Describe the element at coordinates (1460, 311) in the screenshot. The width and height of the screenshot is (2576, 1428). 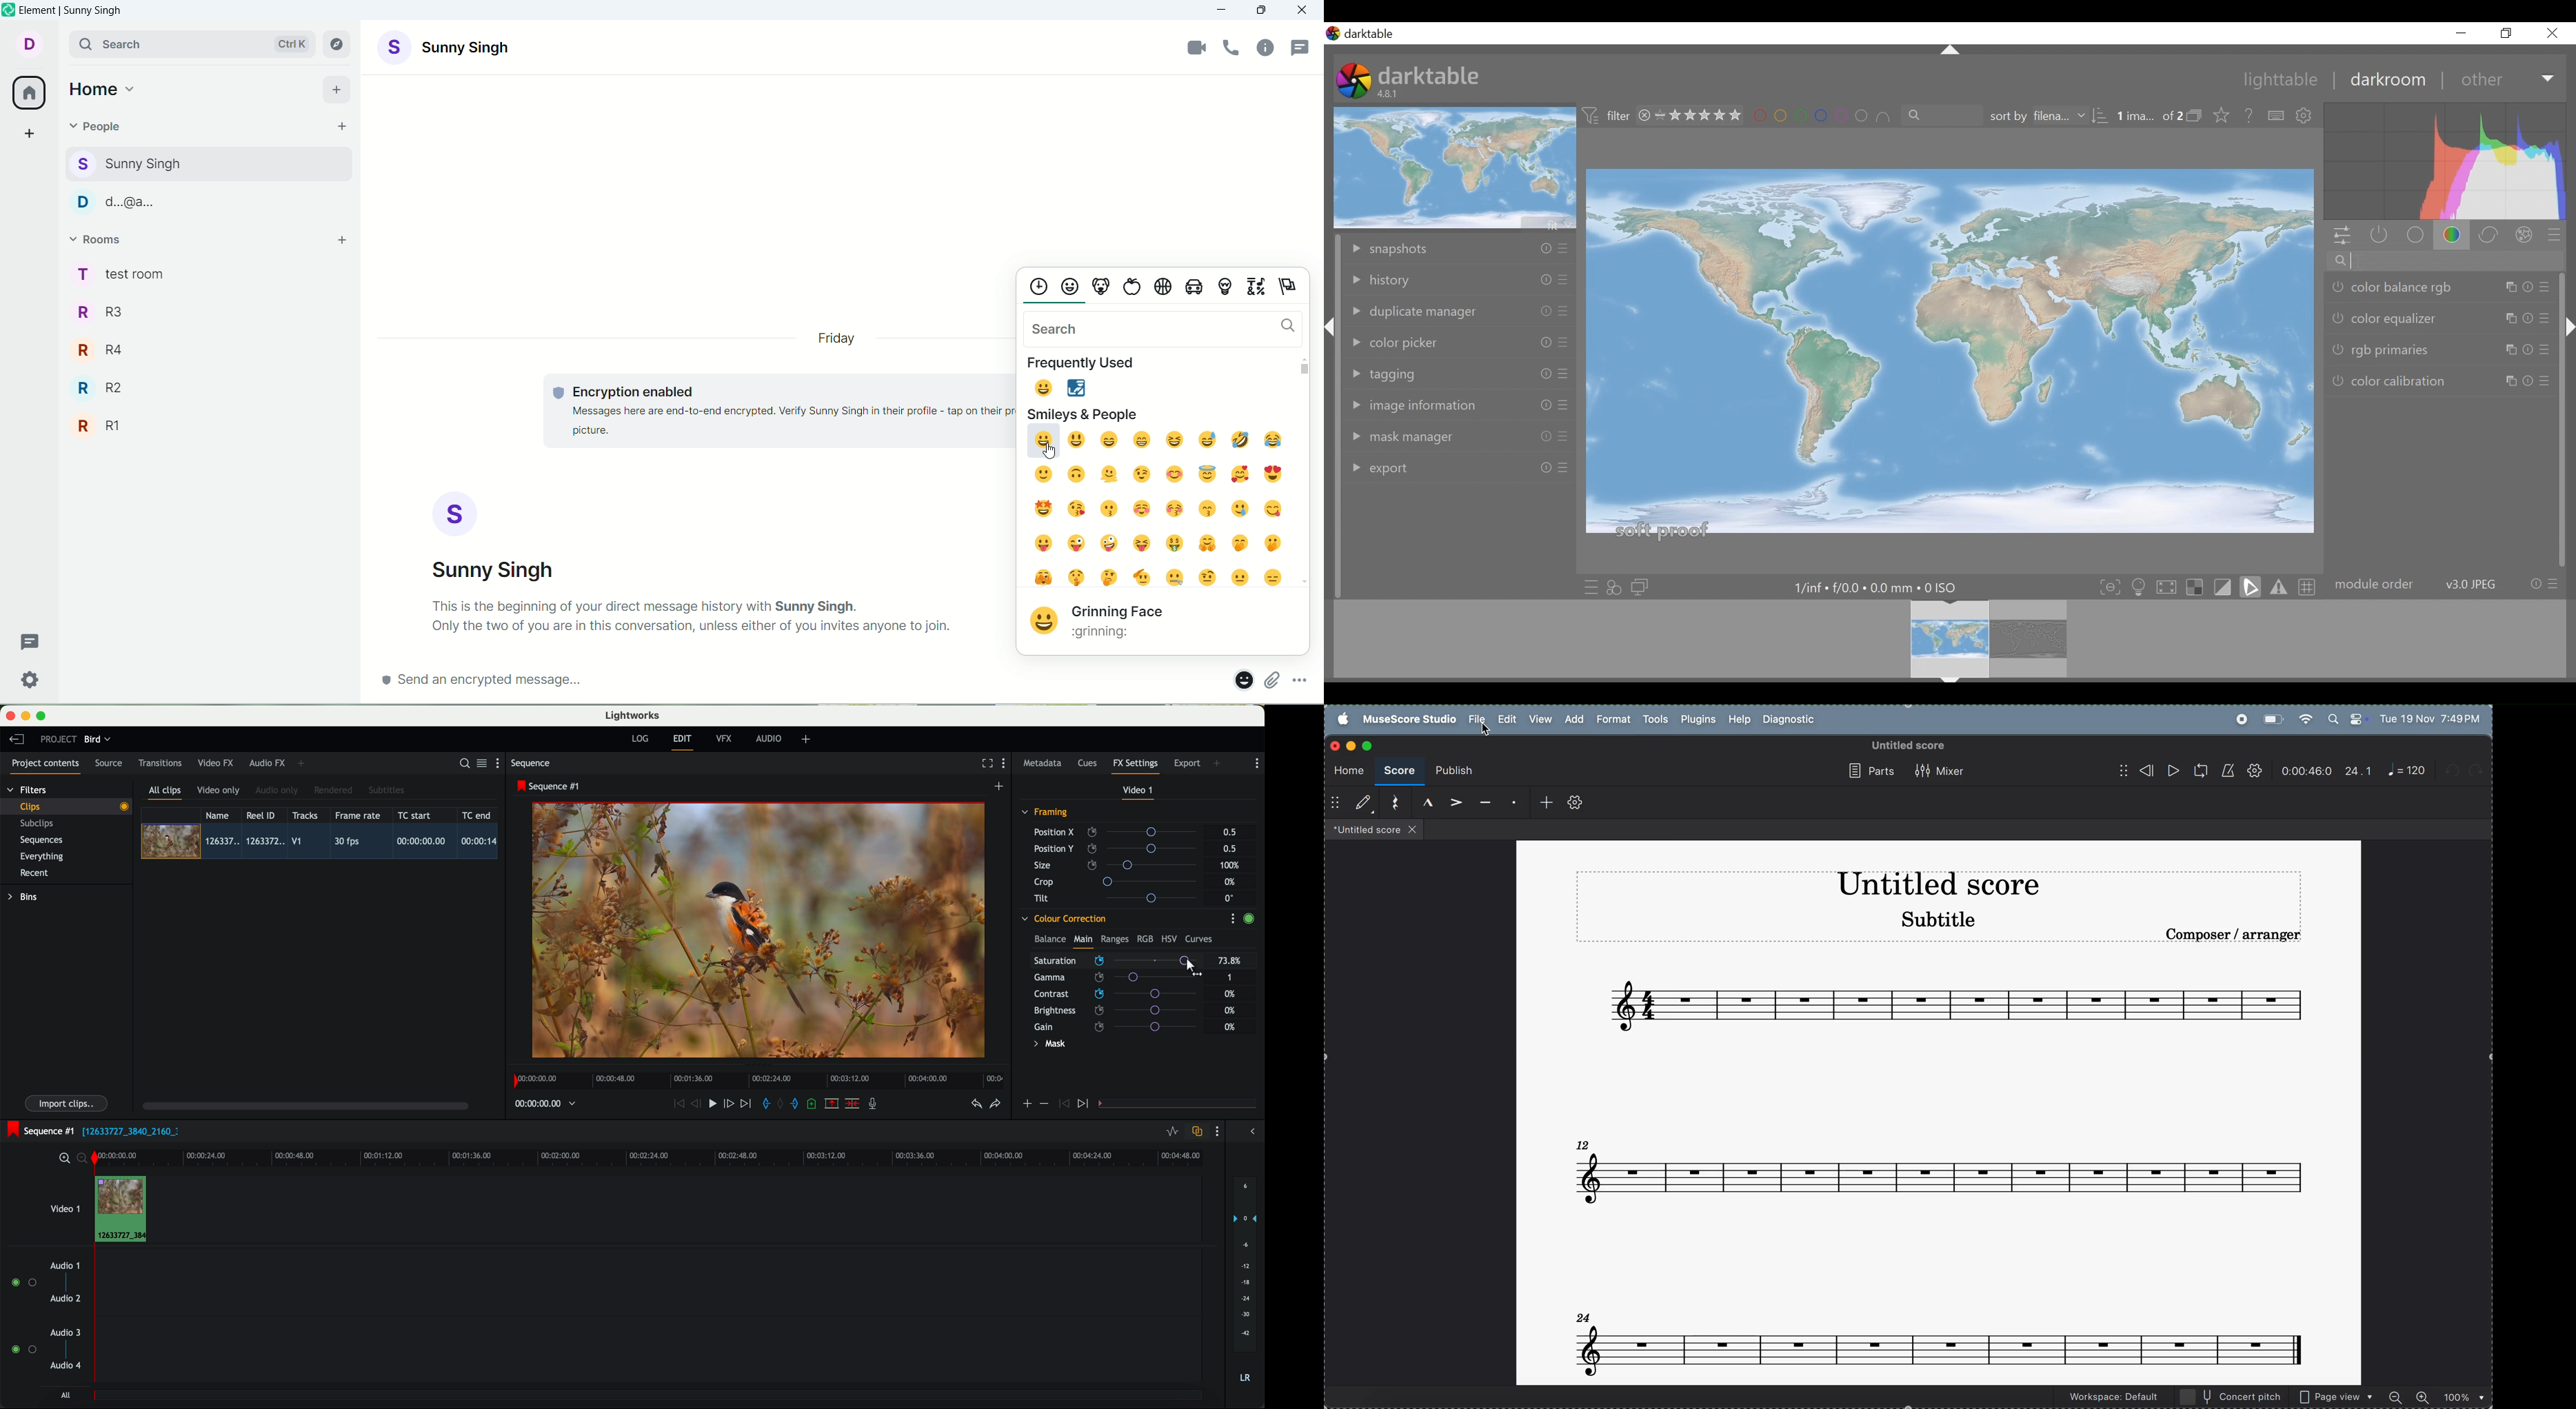
I see `duplicate manager` at that location.